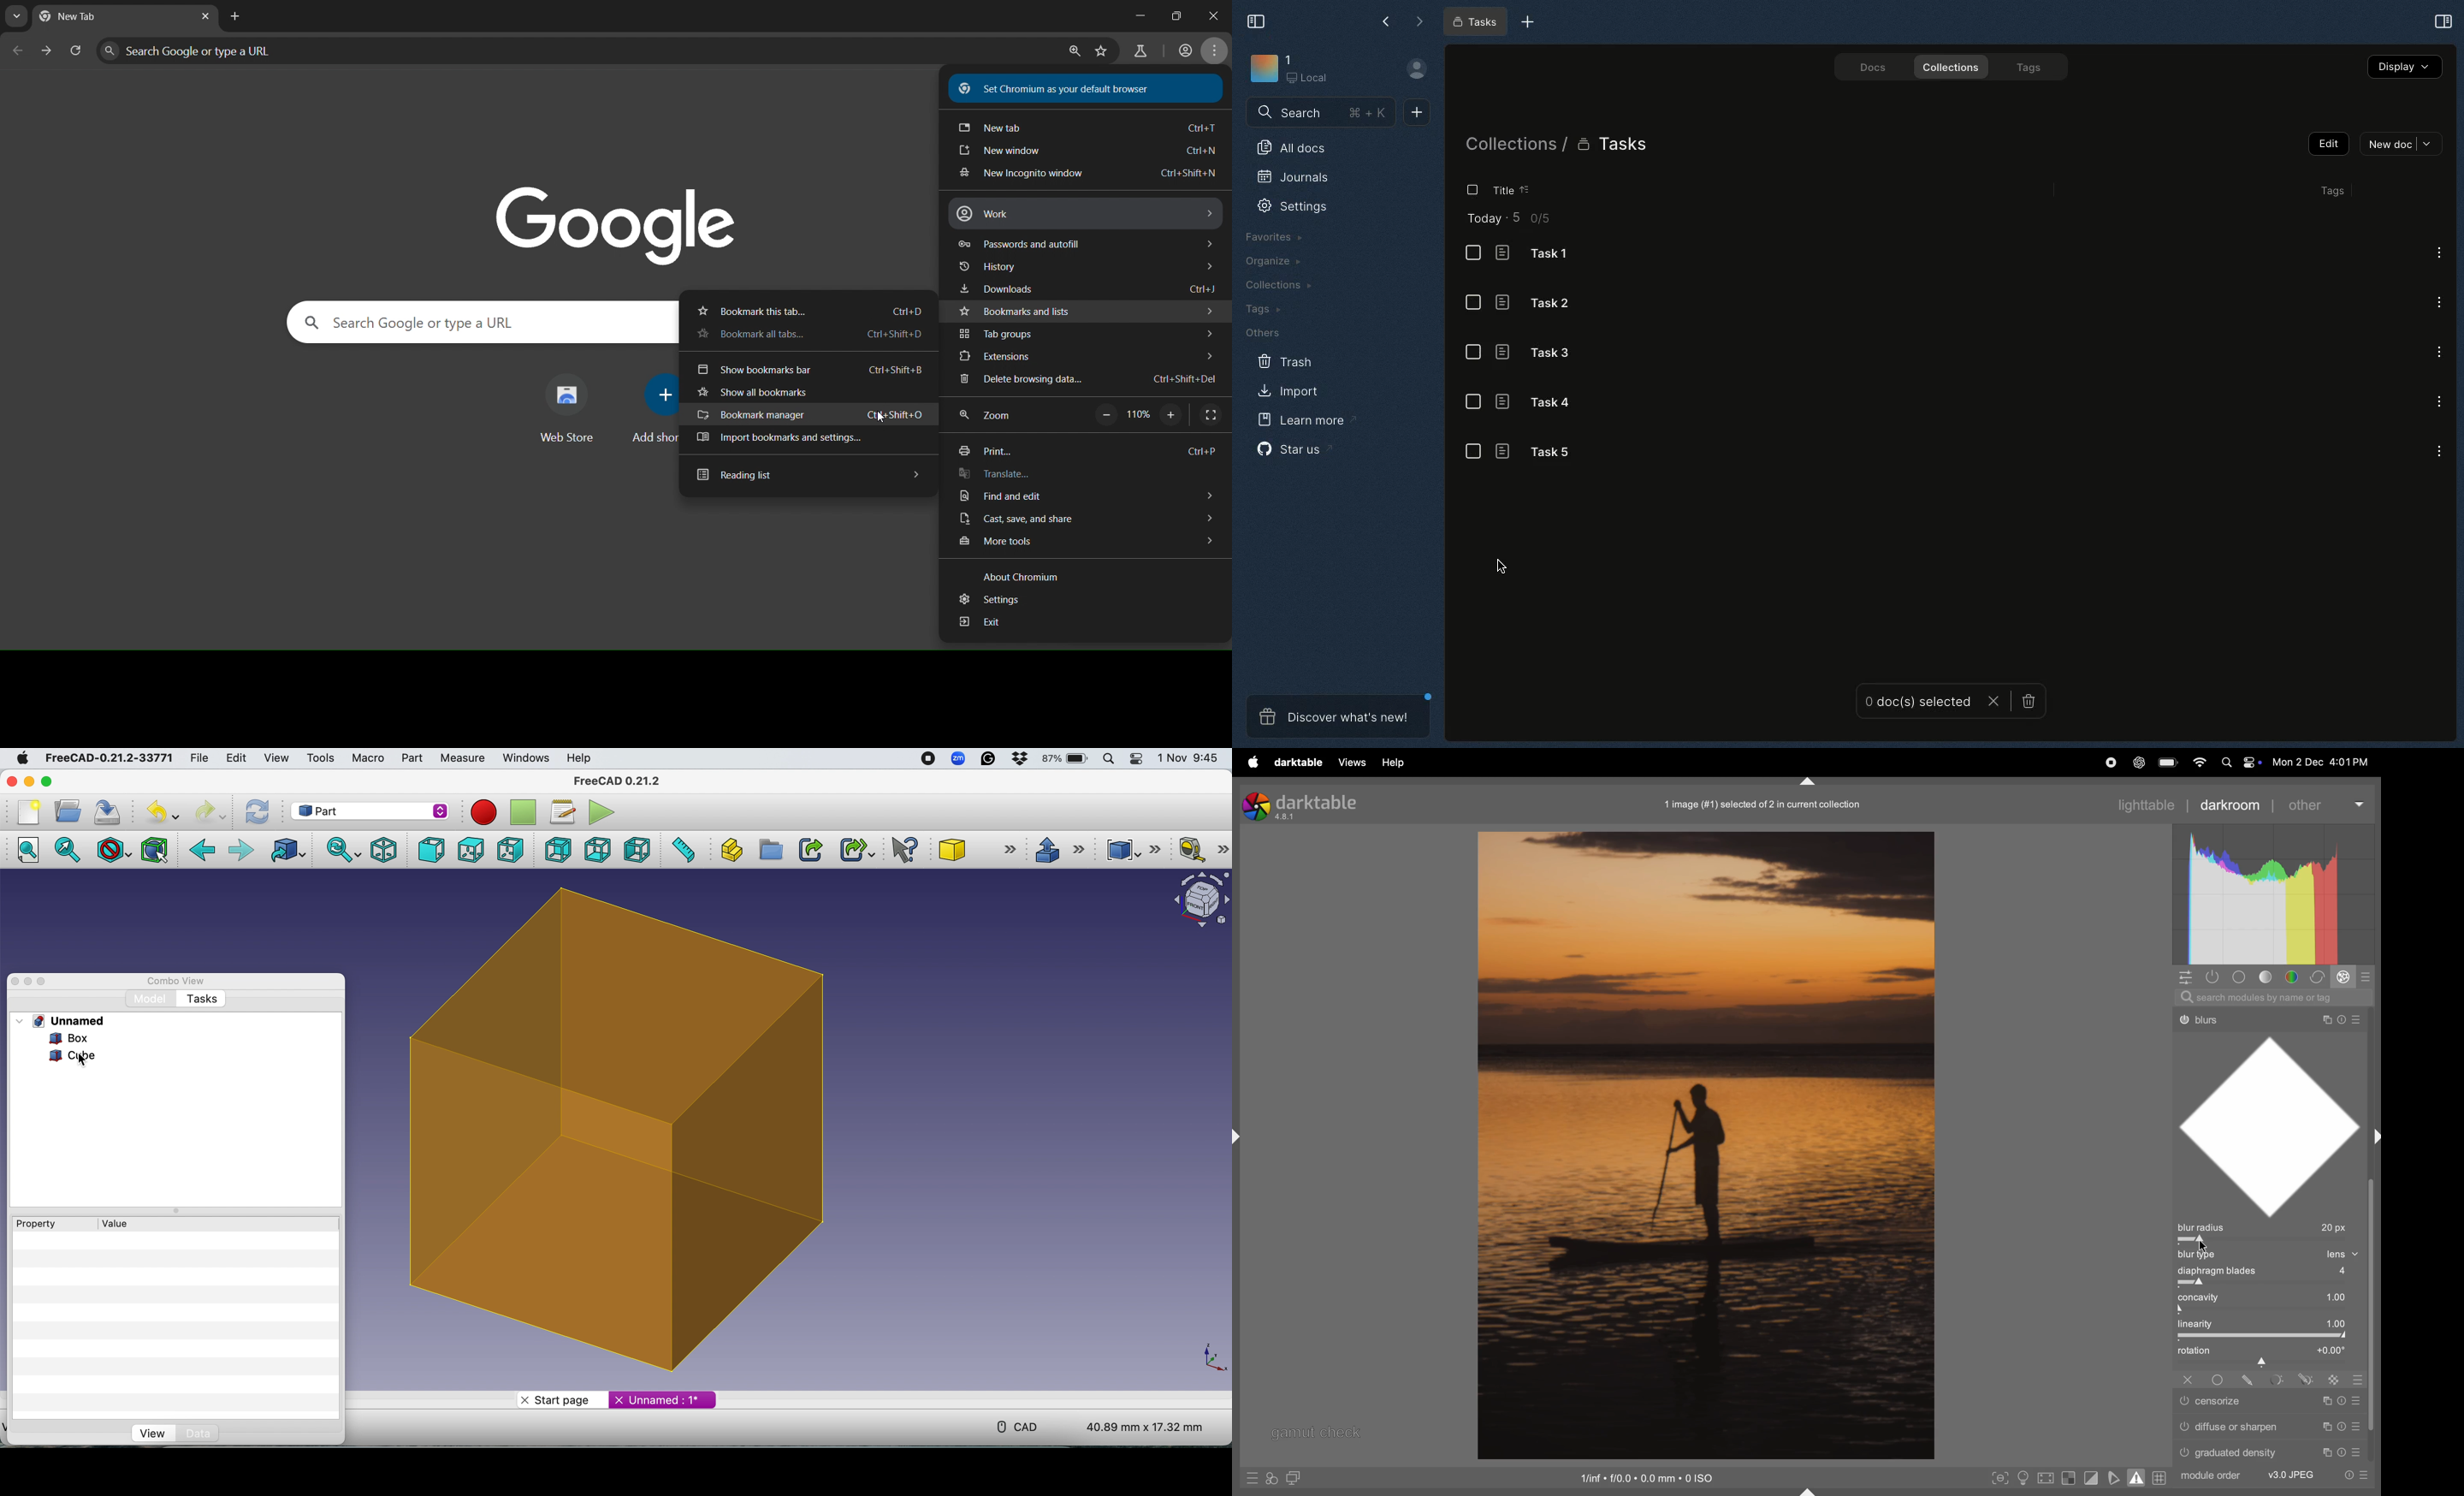 This screenshot has height=1512, width=2464. Describe the element at coordinates (2268, 1427) in the screenshot. I see `` at that location.